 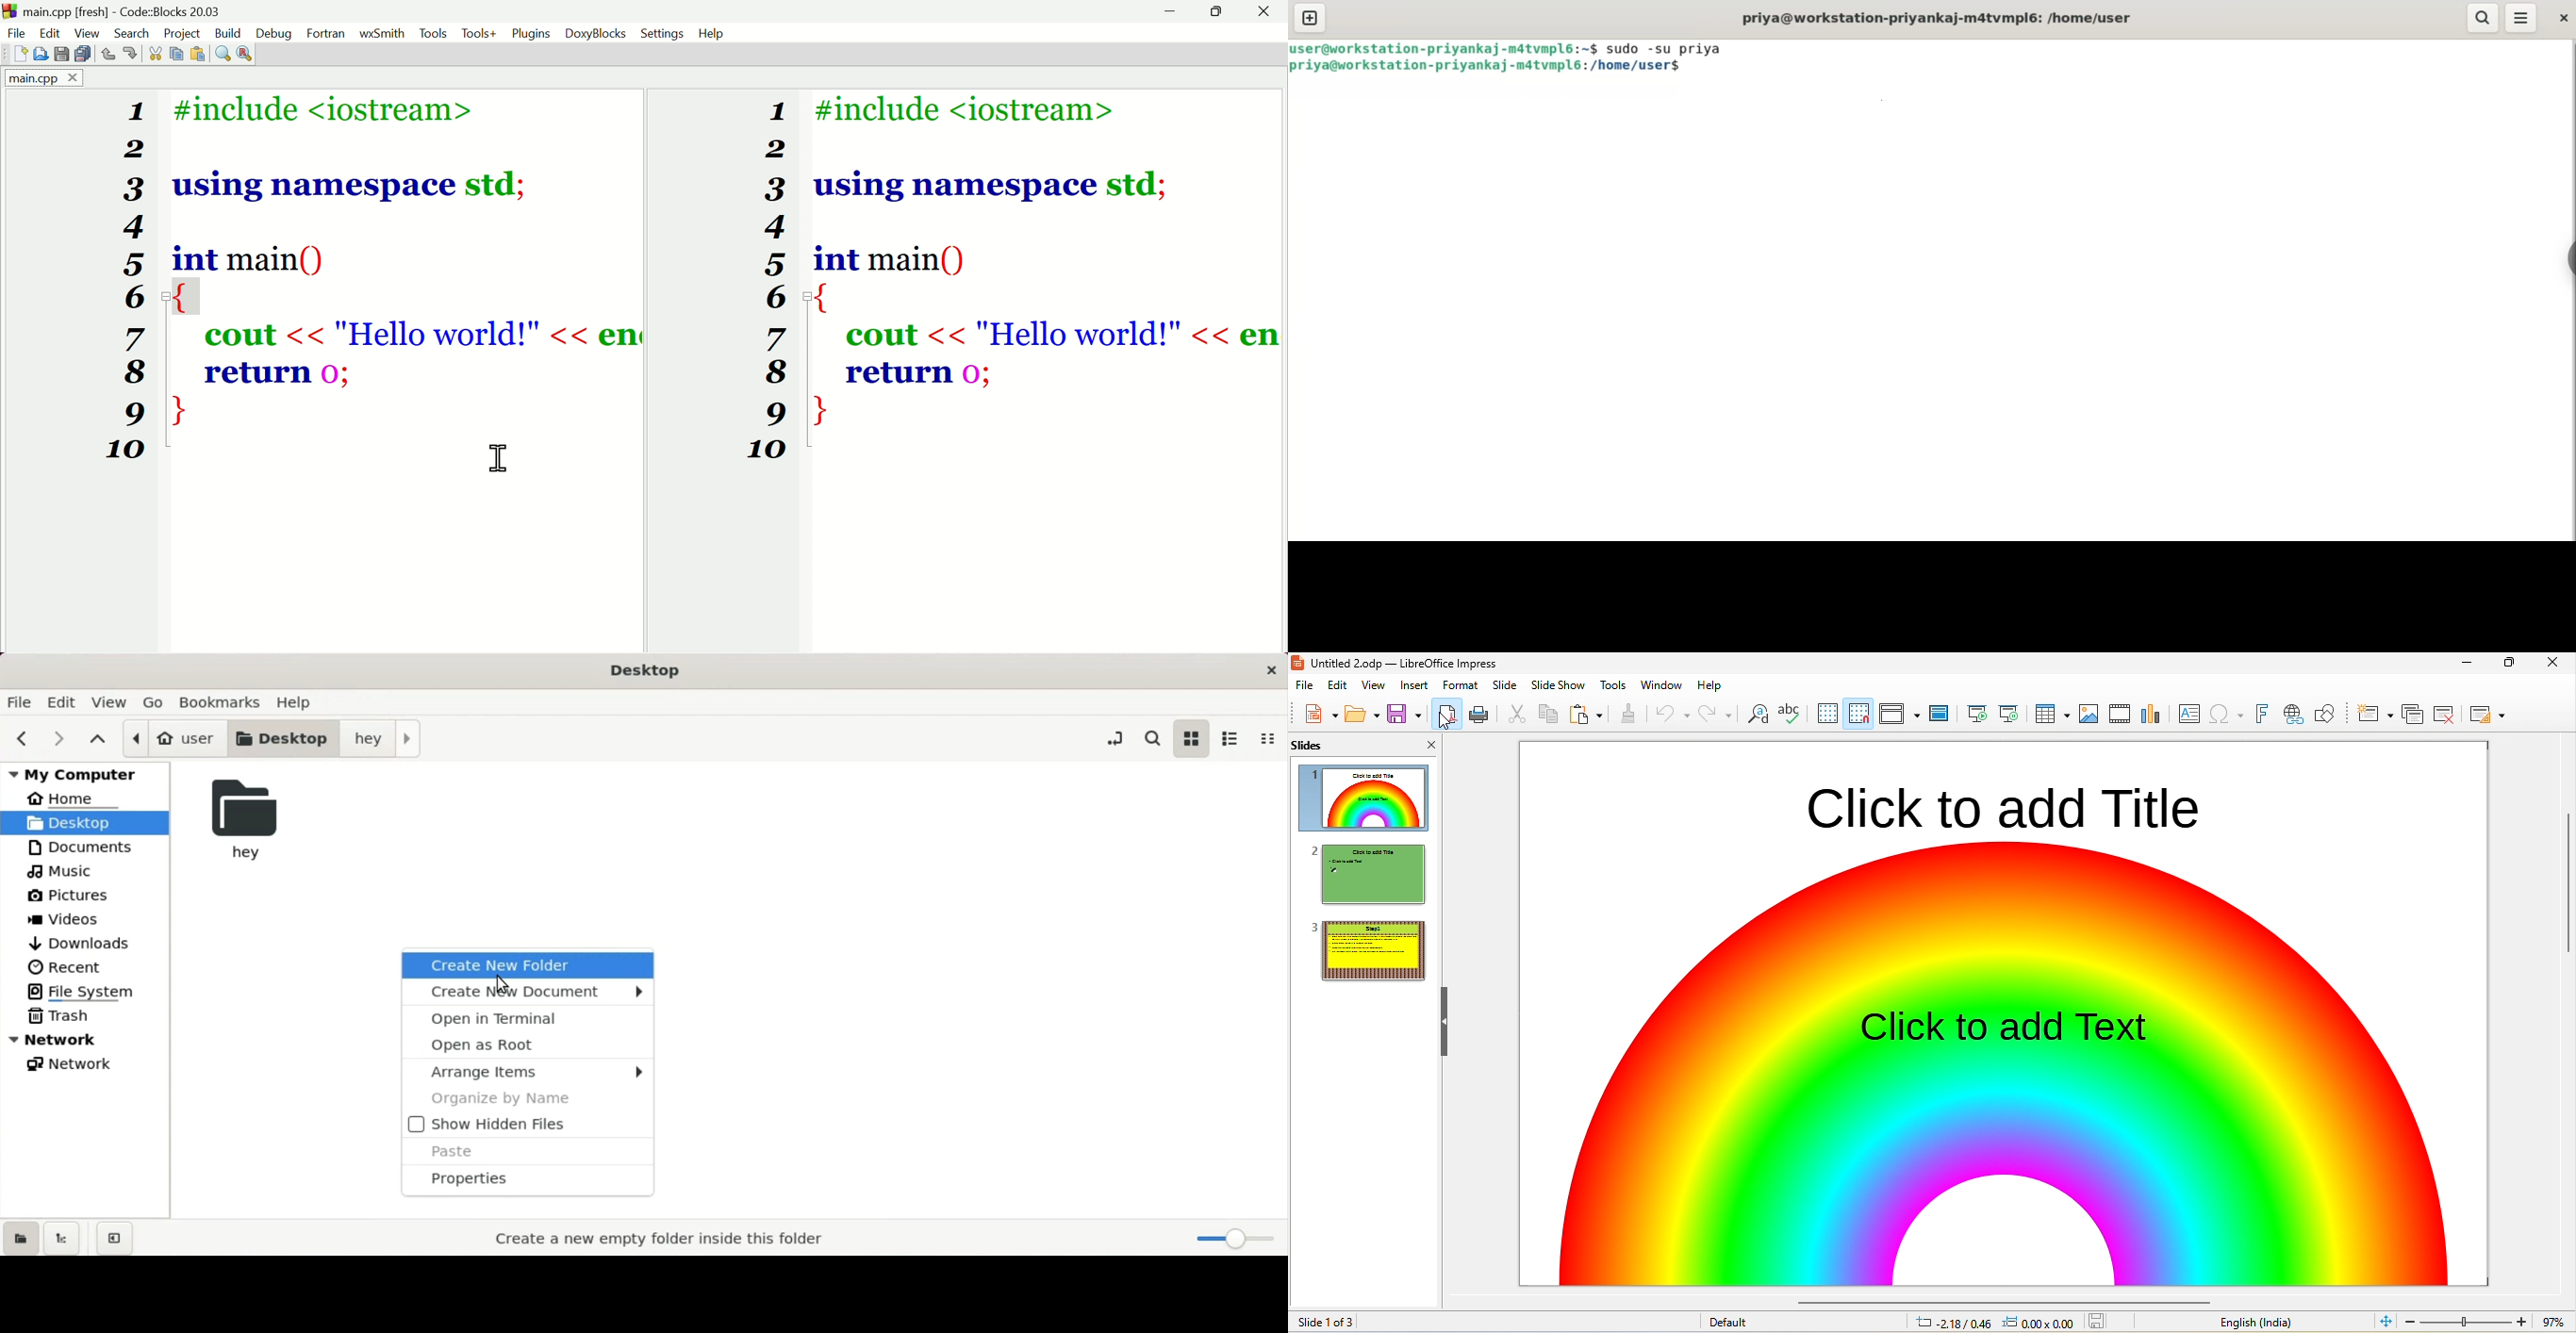 I want to click on fortran, so click(x=326, y=34).